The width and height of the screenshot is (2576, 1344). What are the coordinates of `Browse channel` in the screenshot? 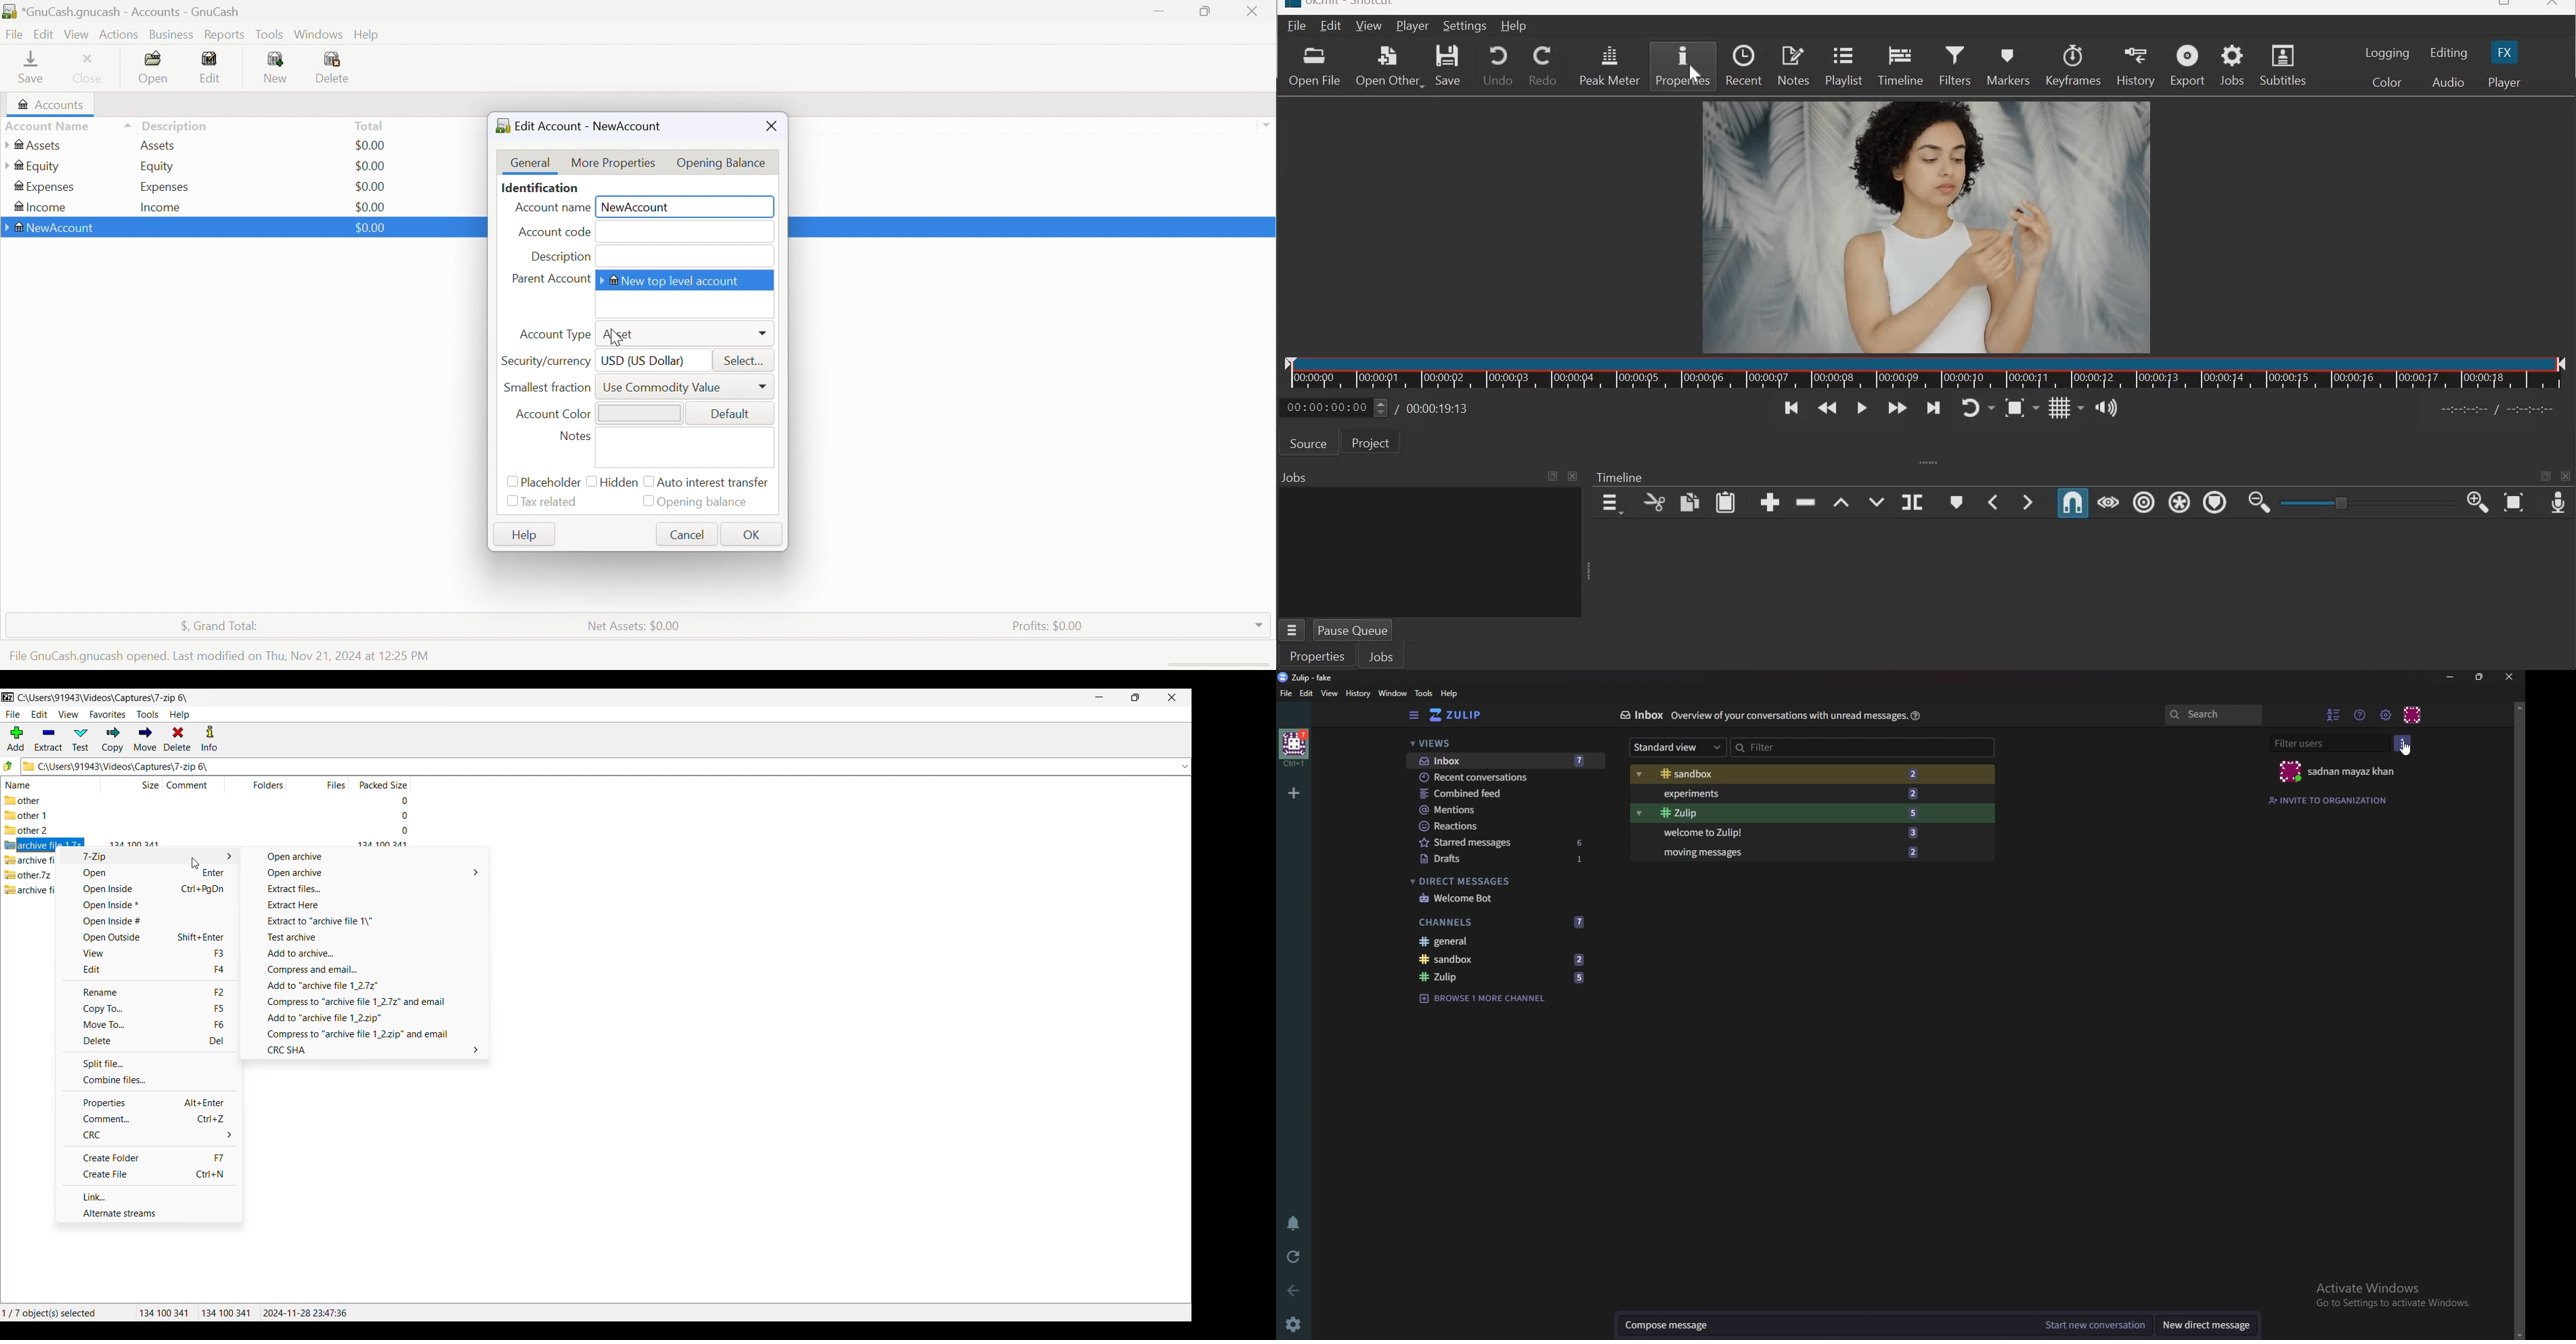 It's located at (1490, 999).